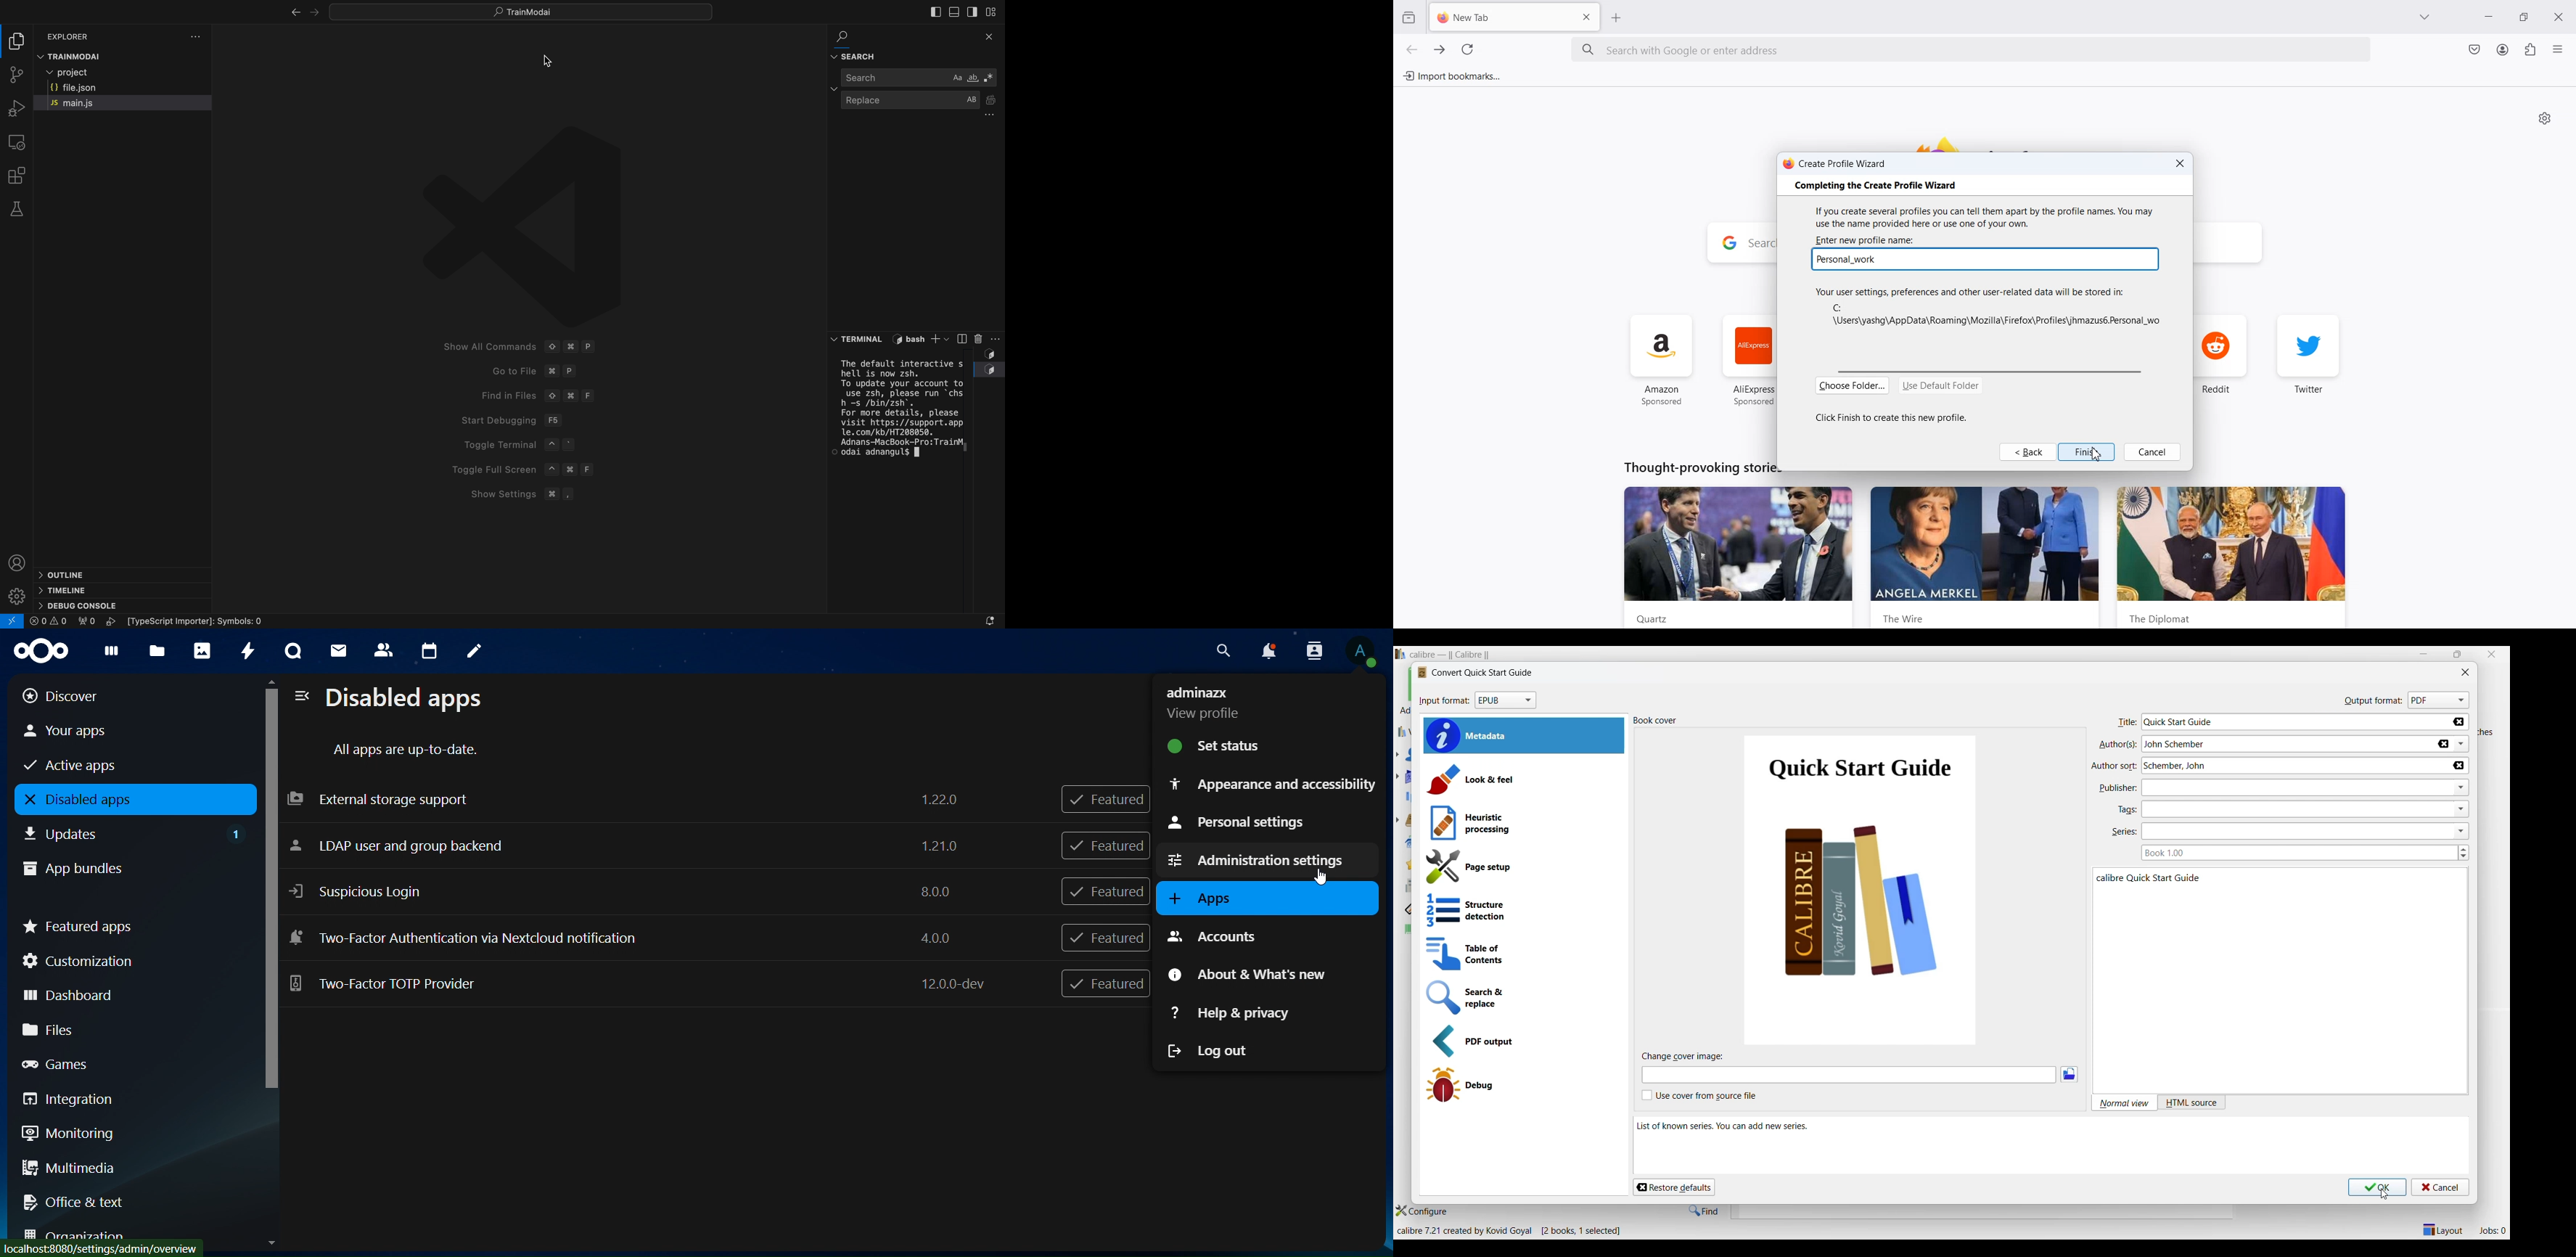  Describe the element at coordinates (962, 338) in the screenshot. I see `side terminal` at that location.